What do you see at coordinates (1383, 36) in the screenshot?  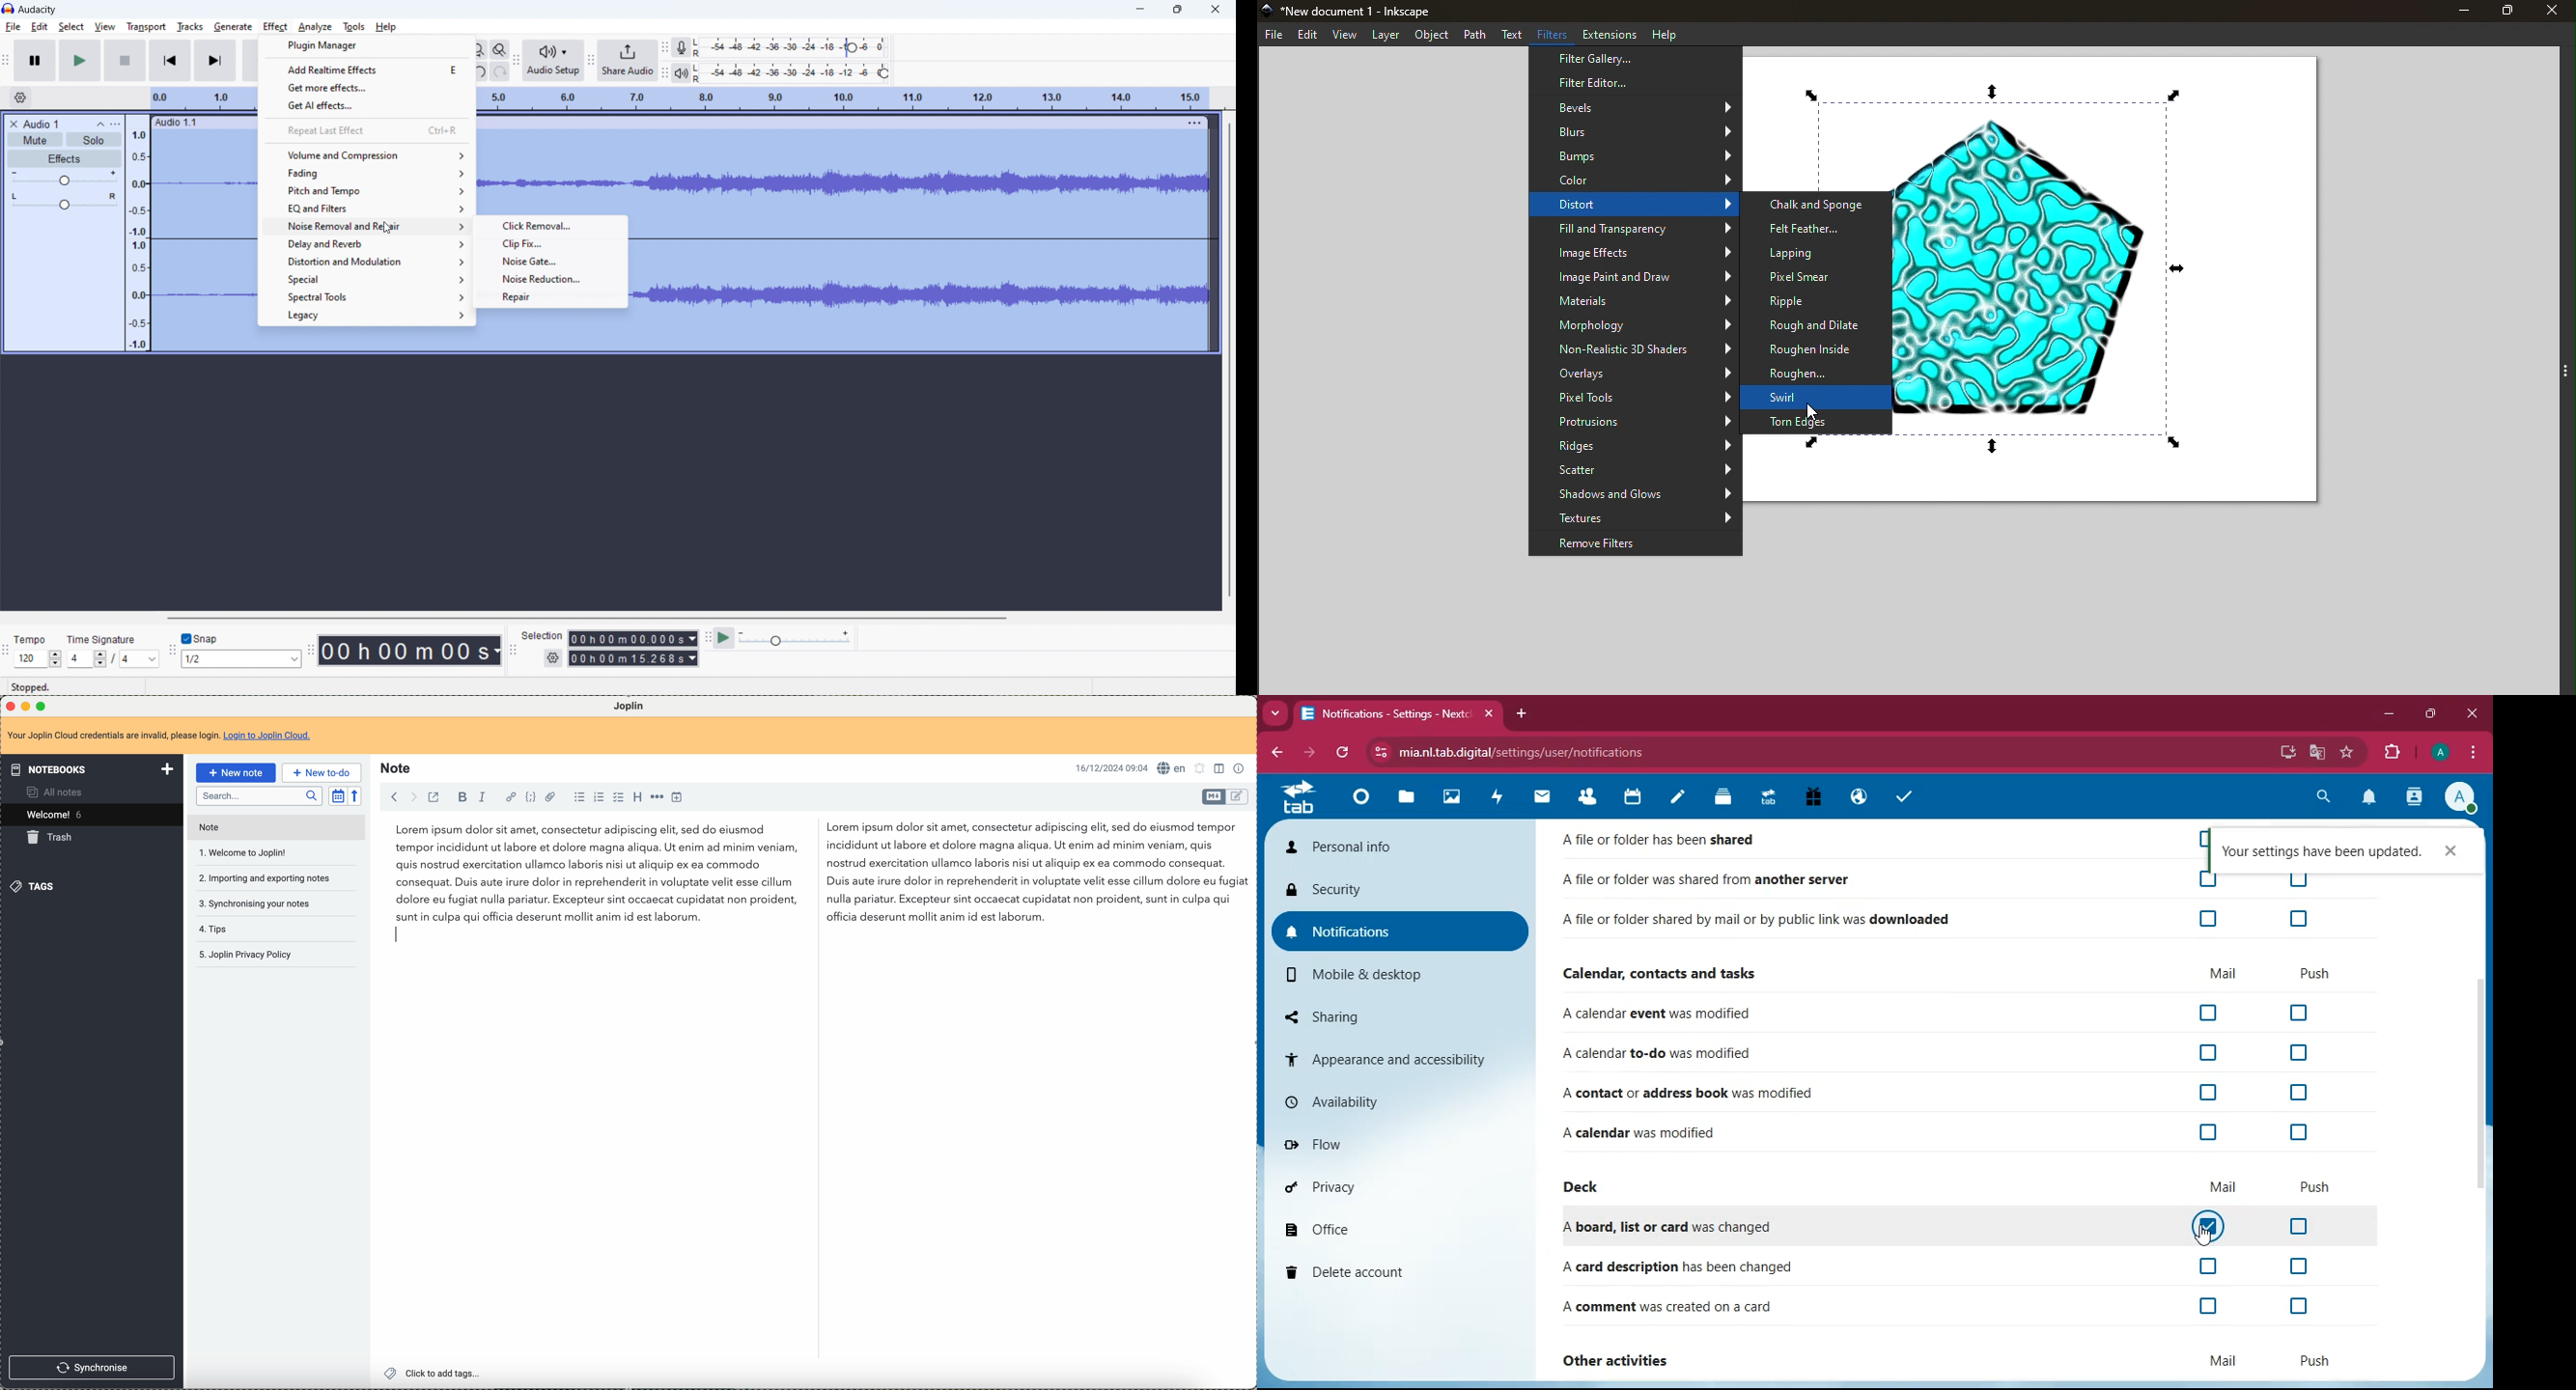 I see `Layer` at bounding box center [1383, 36].